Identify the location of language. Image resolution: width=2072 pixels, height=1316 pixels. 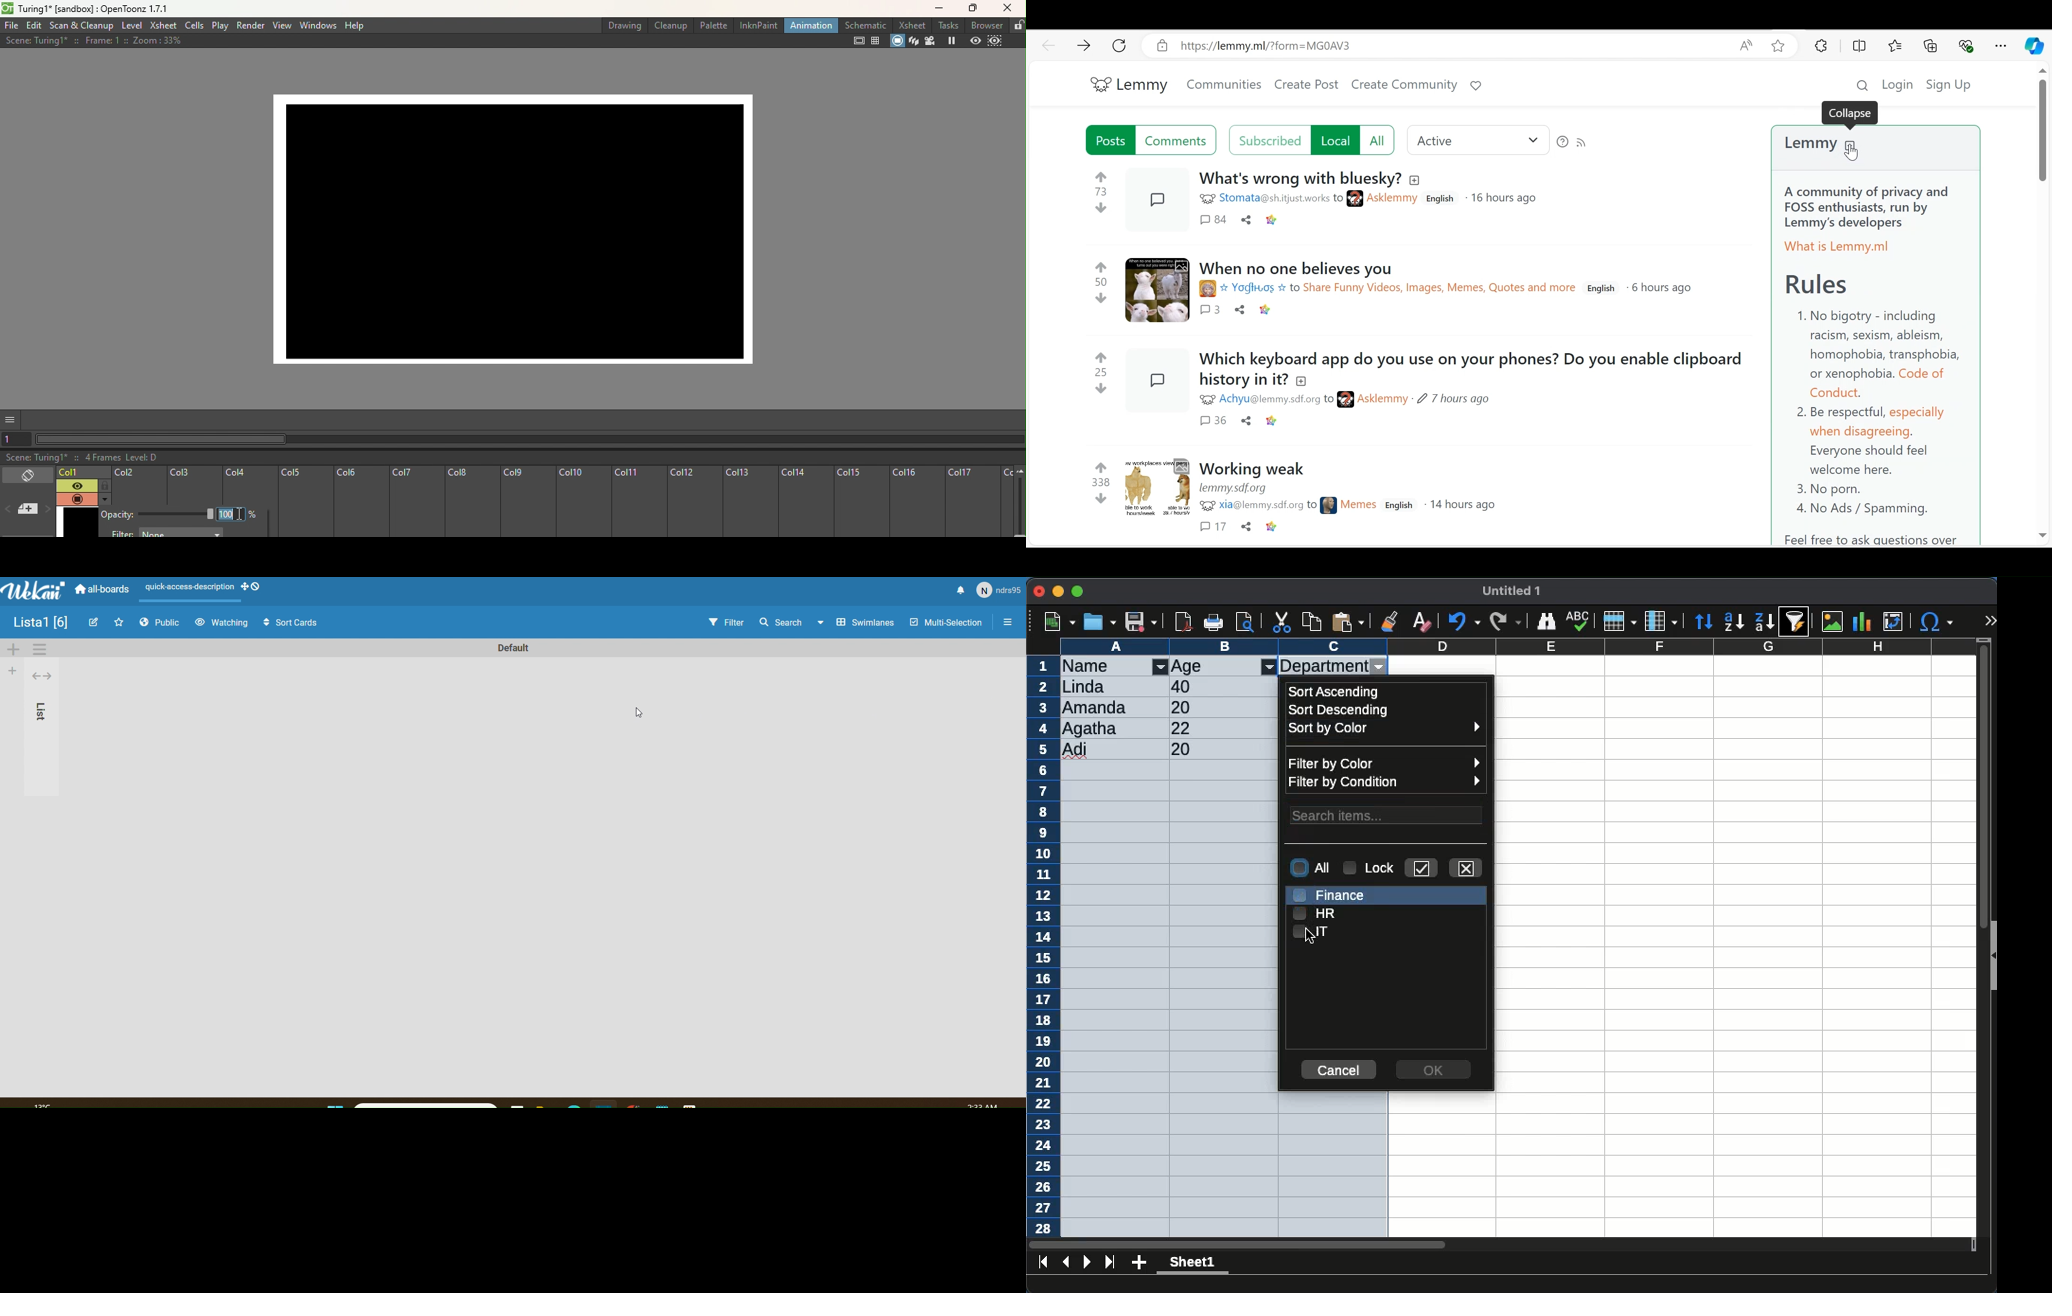
(1604, 289).